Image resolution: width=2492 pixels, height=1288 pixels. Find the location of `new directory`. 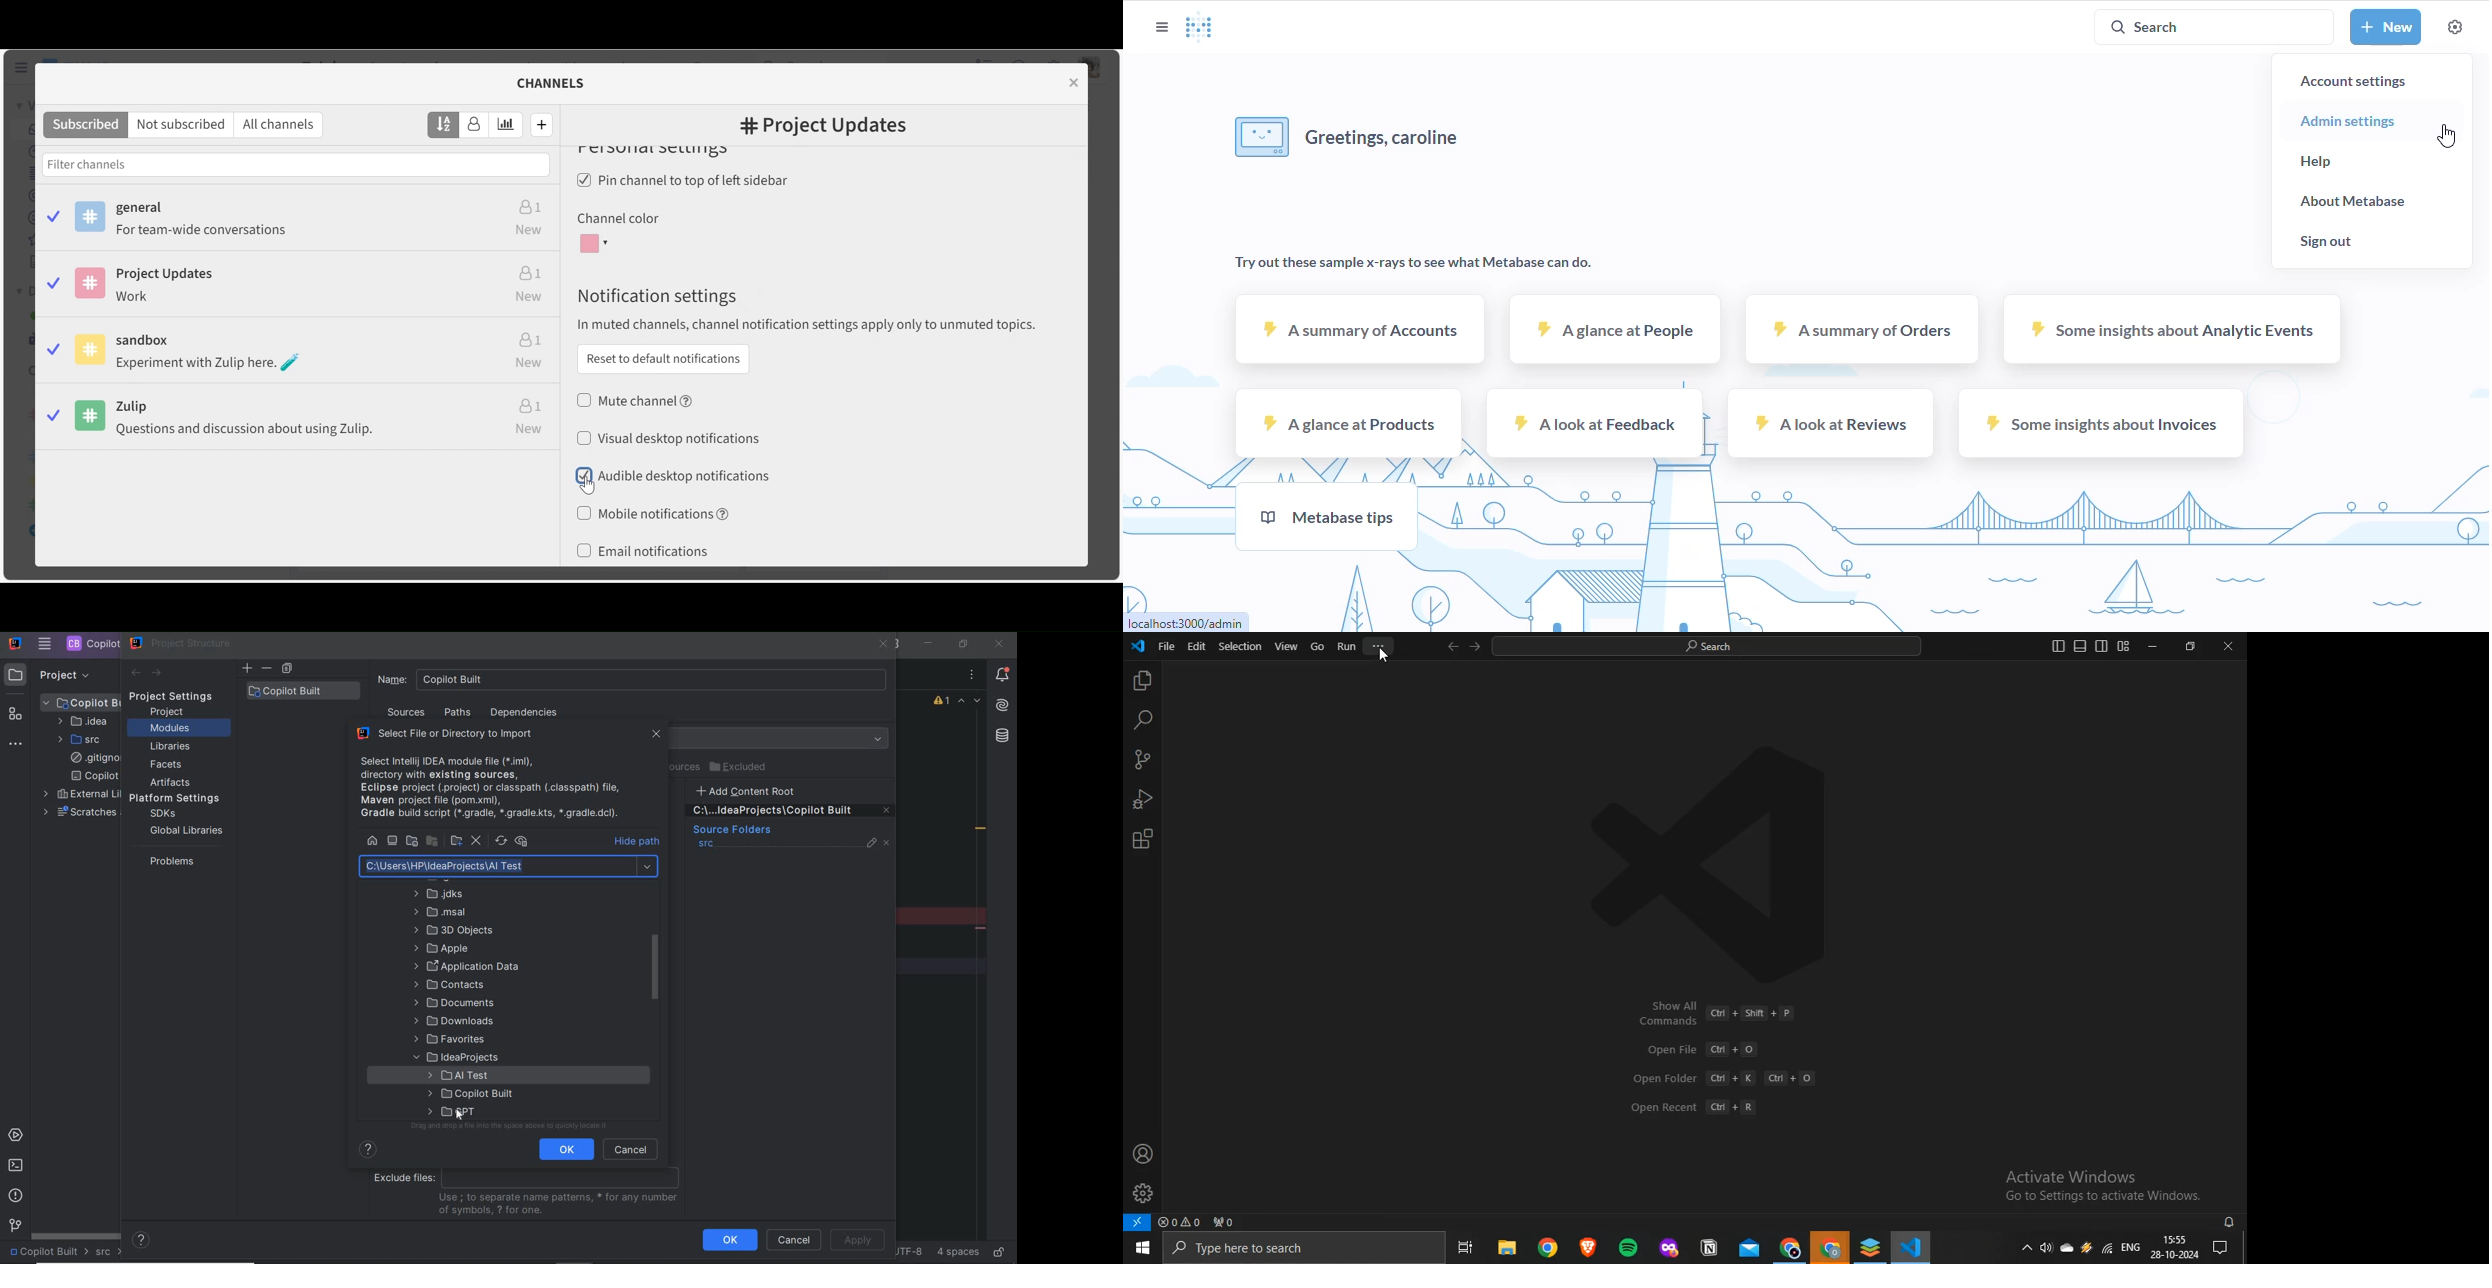

new directory is located at coordinates (456, 841).